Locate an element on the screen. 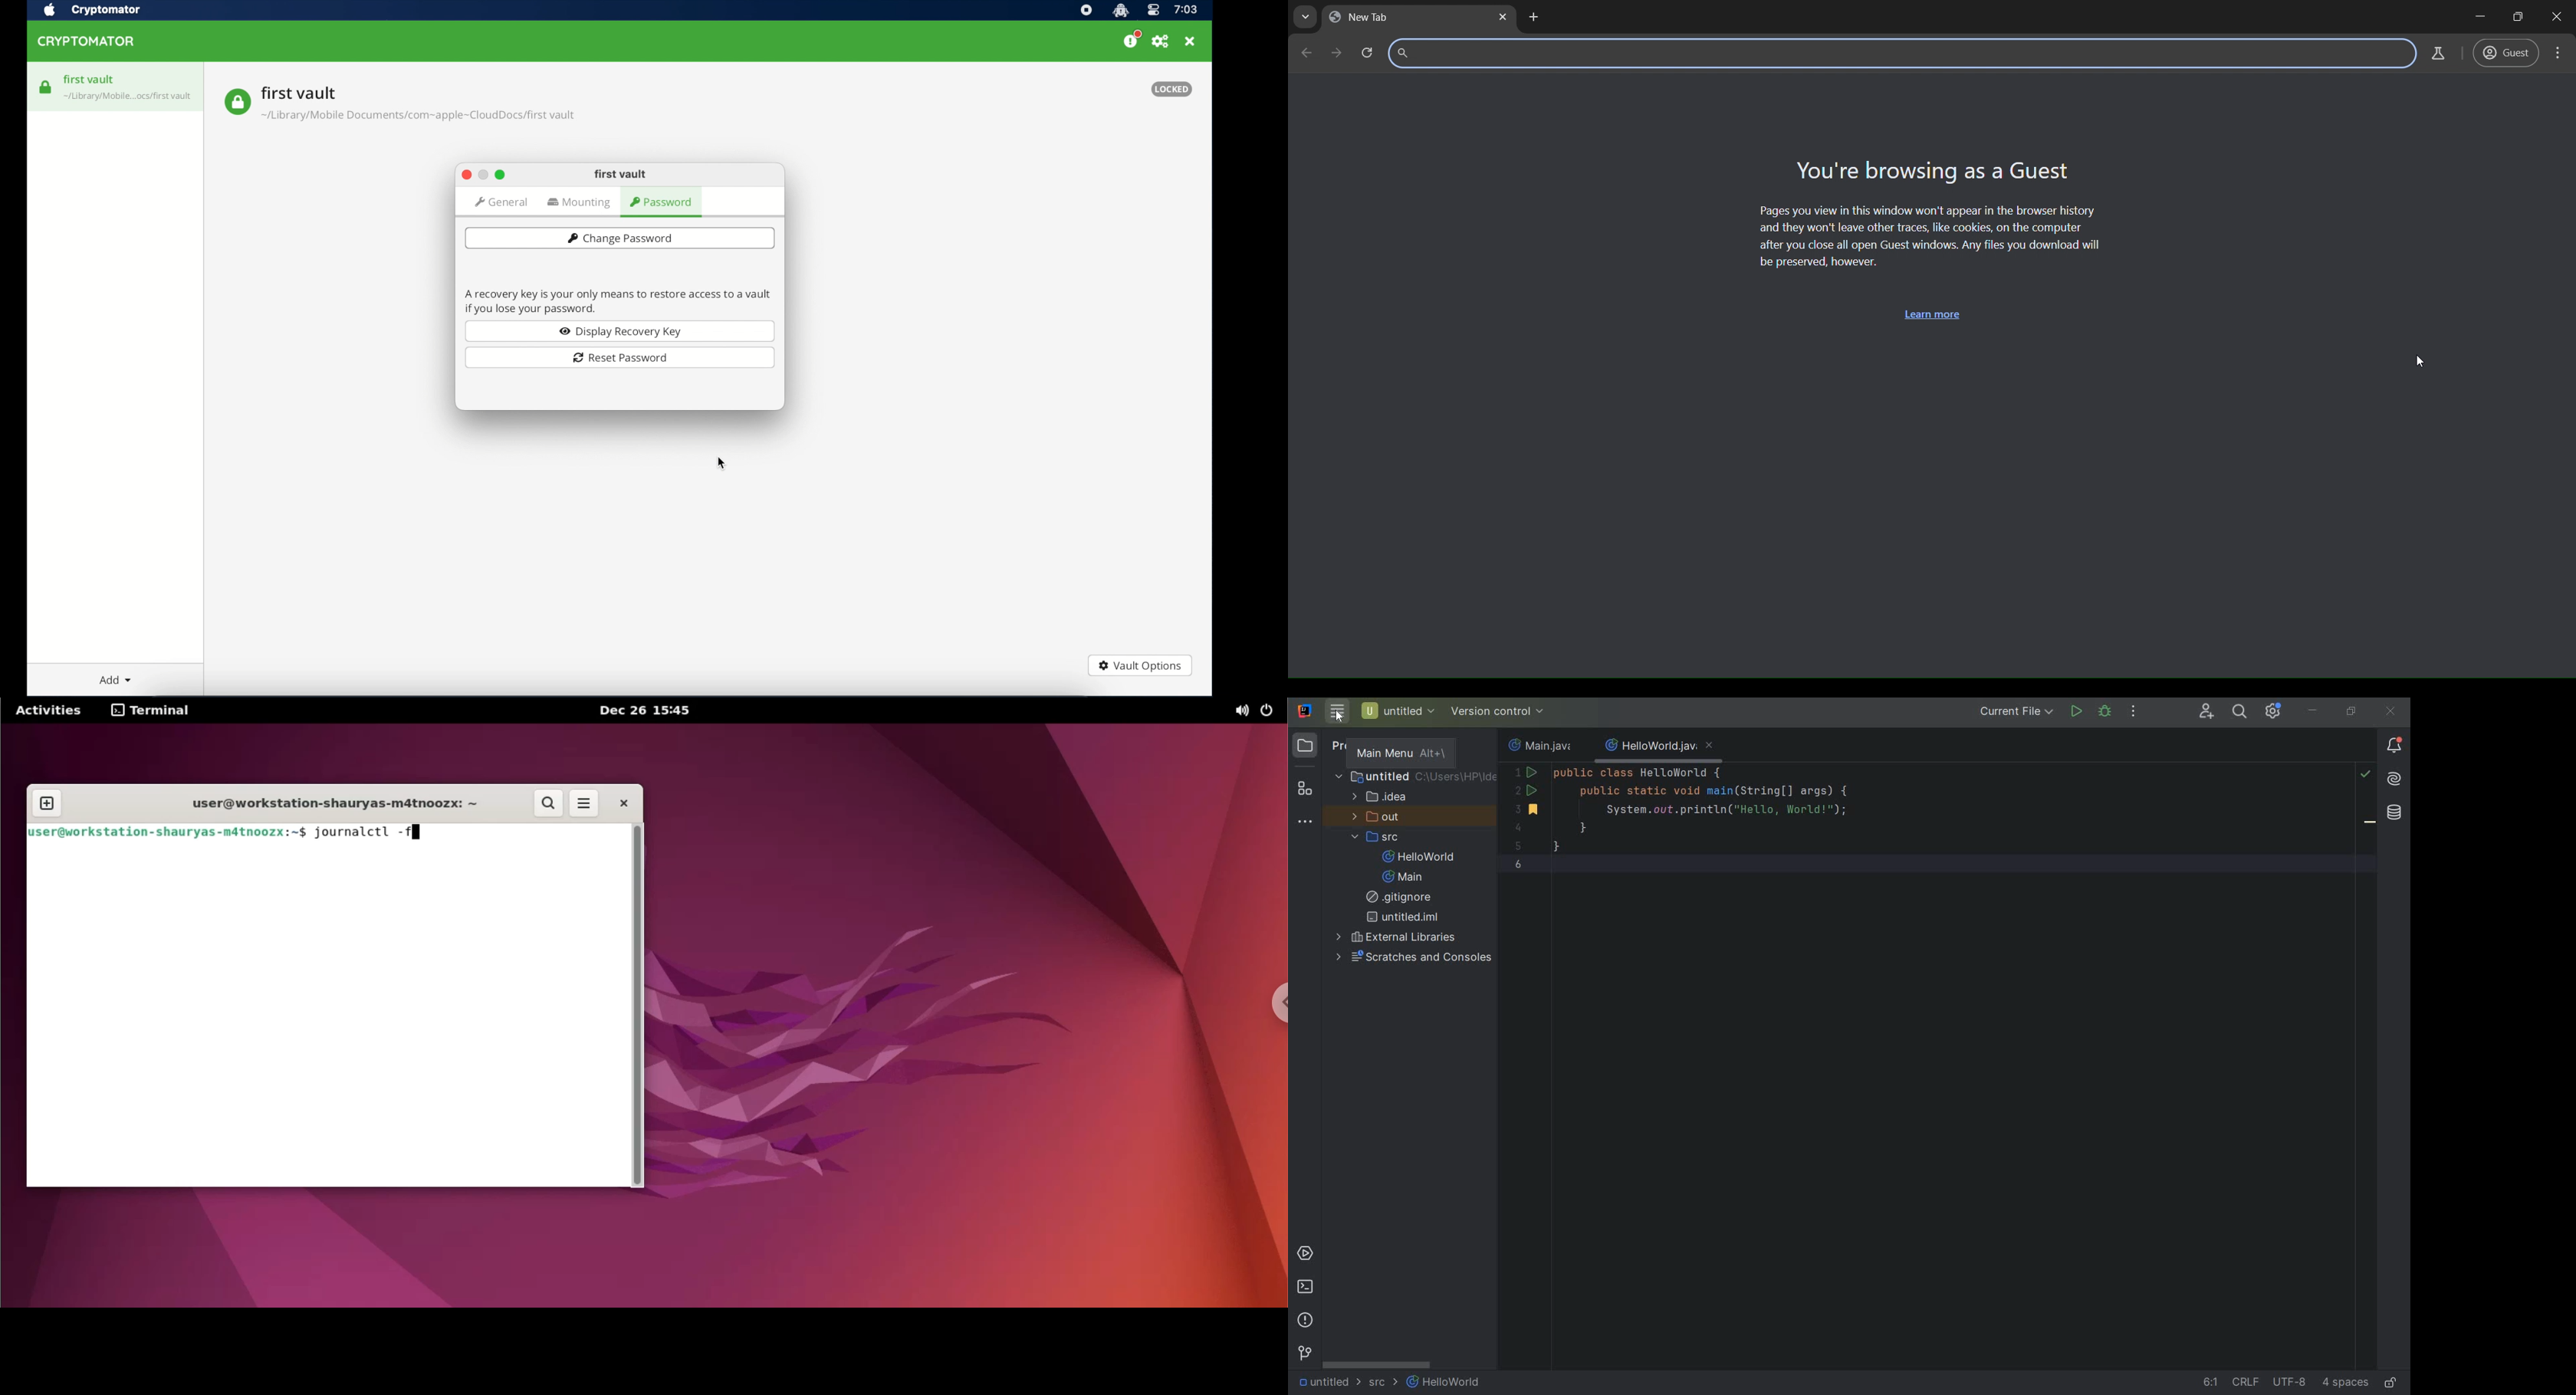  vault icon is located at coordinates (129, 98).